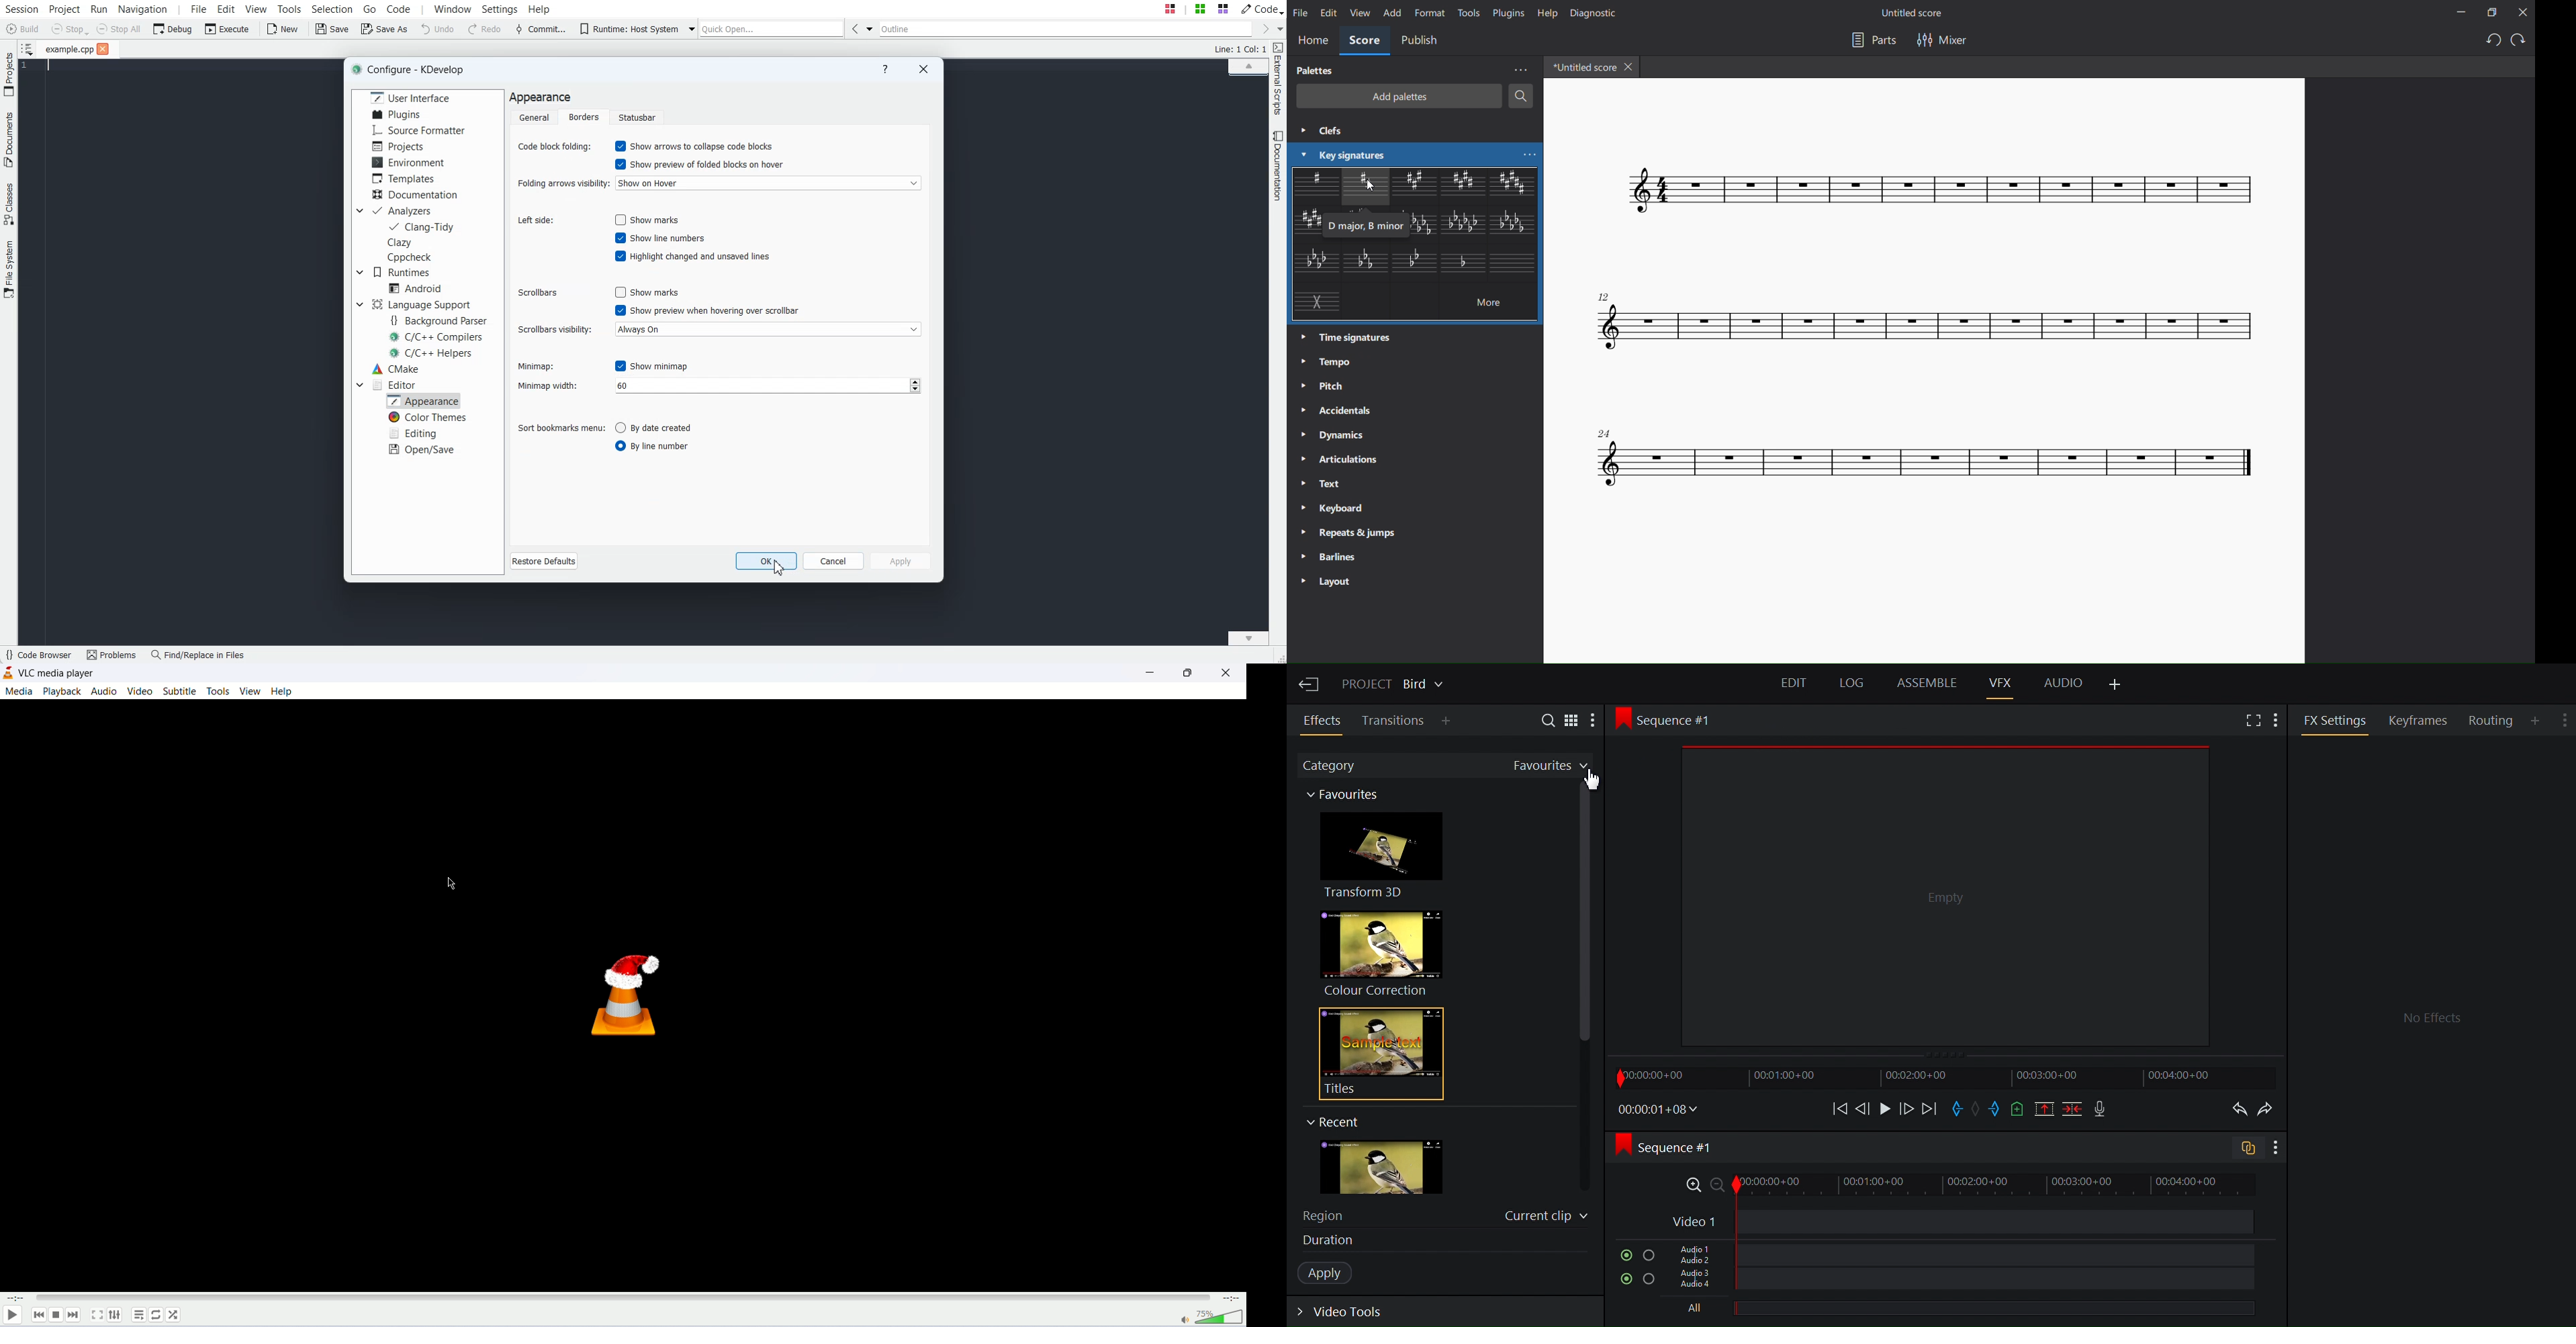  Describe the element at coordinates (1386, 858) in the screenshot. I see `Transform 3D` at that location.